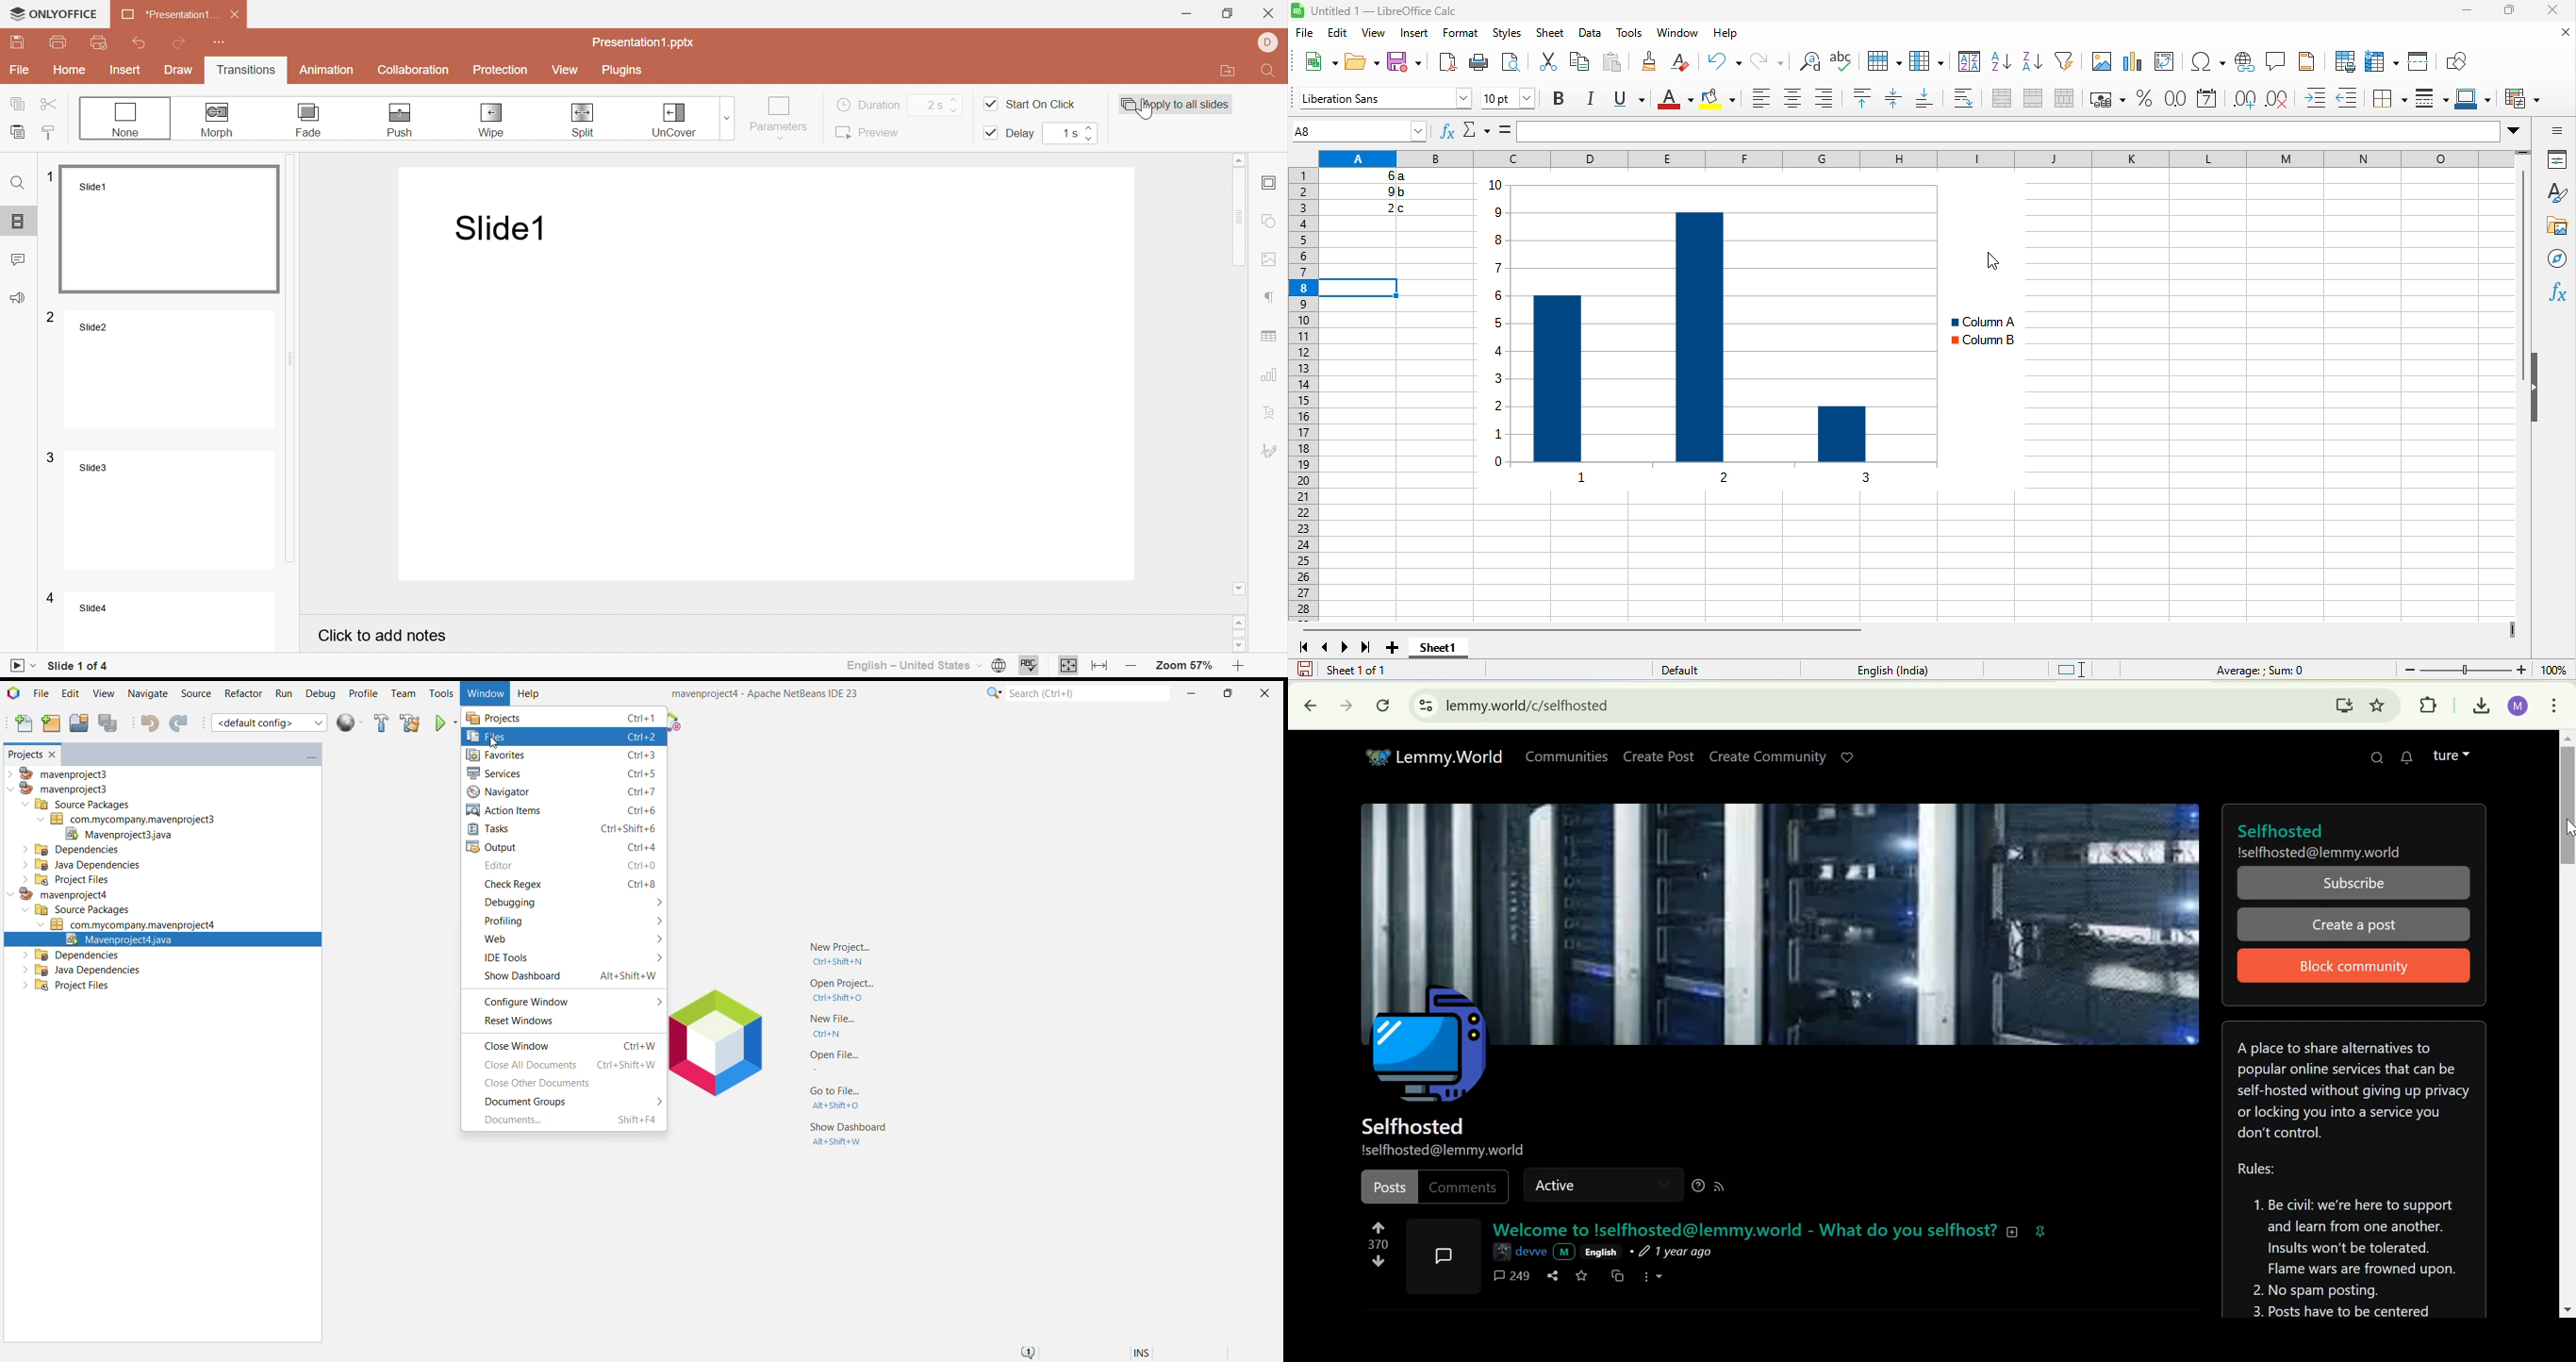  What do you see at coordinates (2108, 102) in the screenshot?
I see `format as currency` at bounding box center [2108, 102].